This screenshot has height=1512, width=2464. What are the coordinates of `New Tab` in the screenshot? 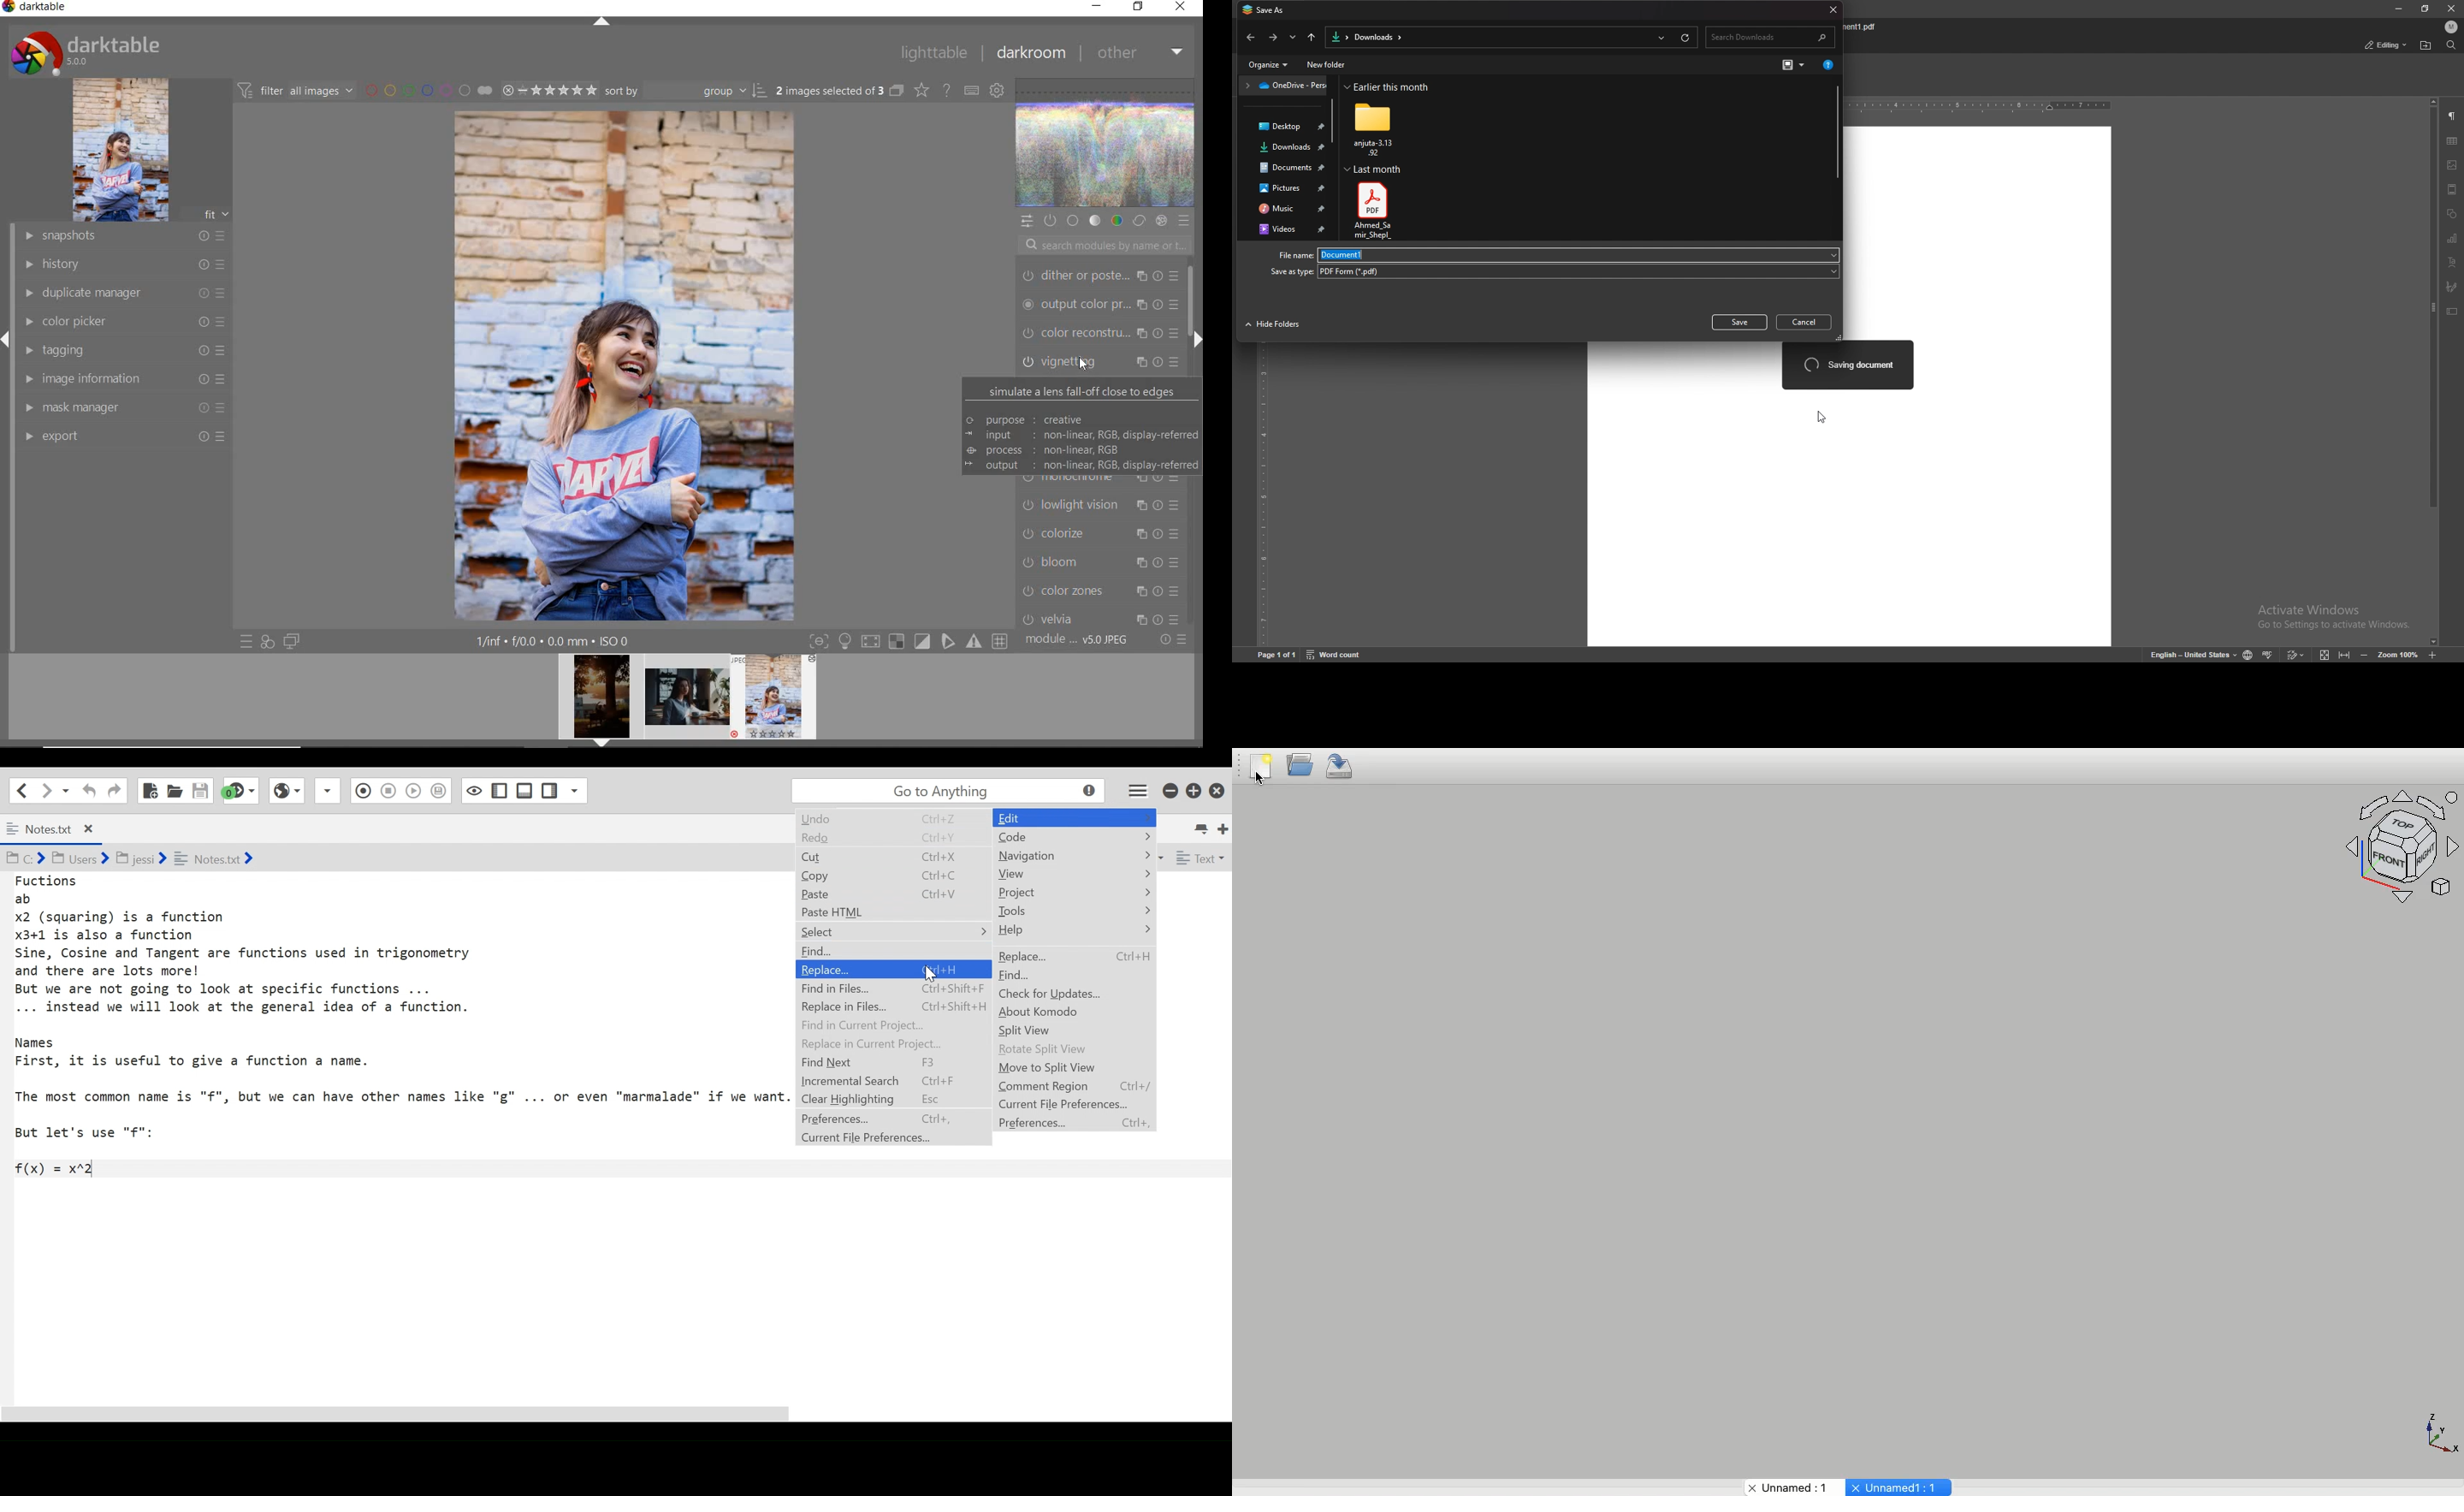 It's located at (1224, 828).